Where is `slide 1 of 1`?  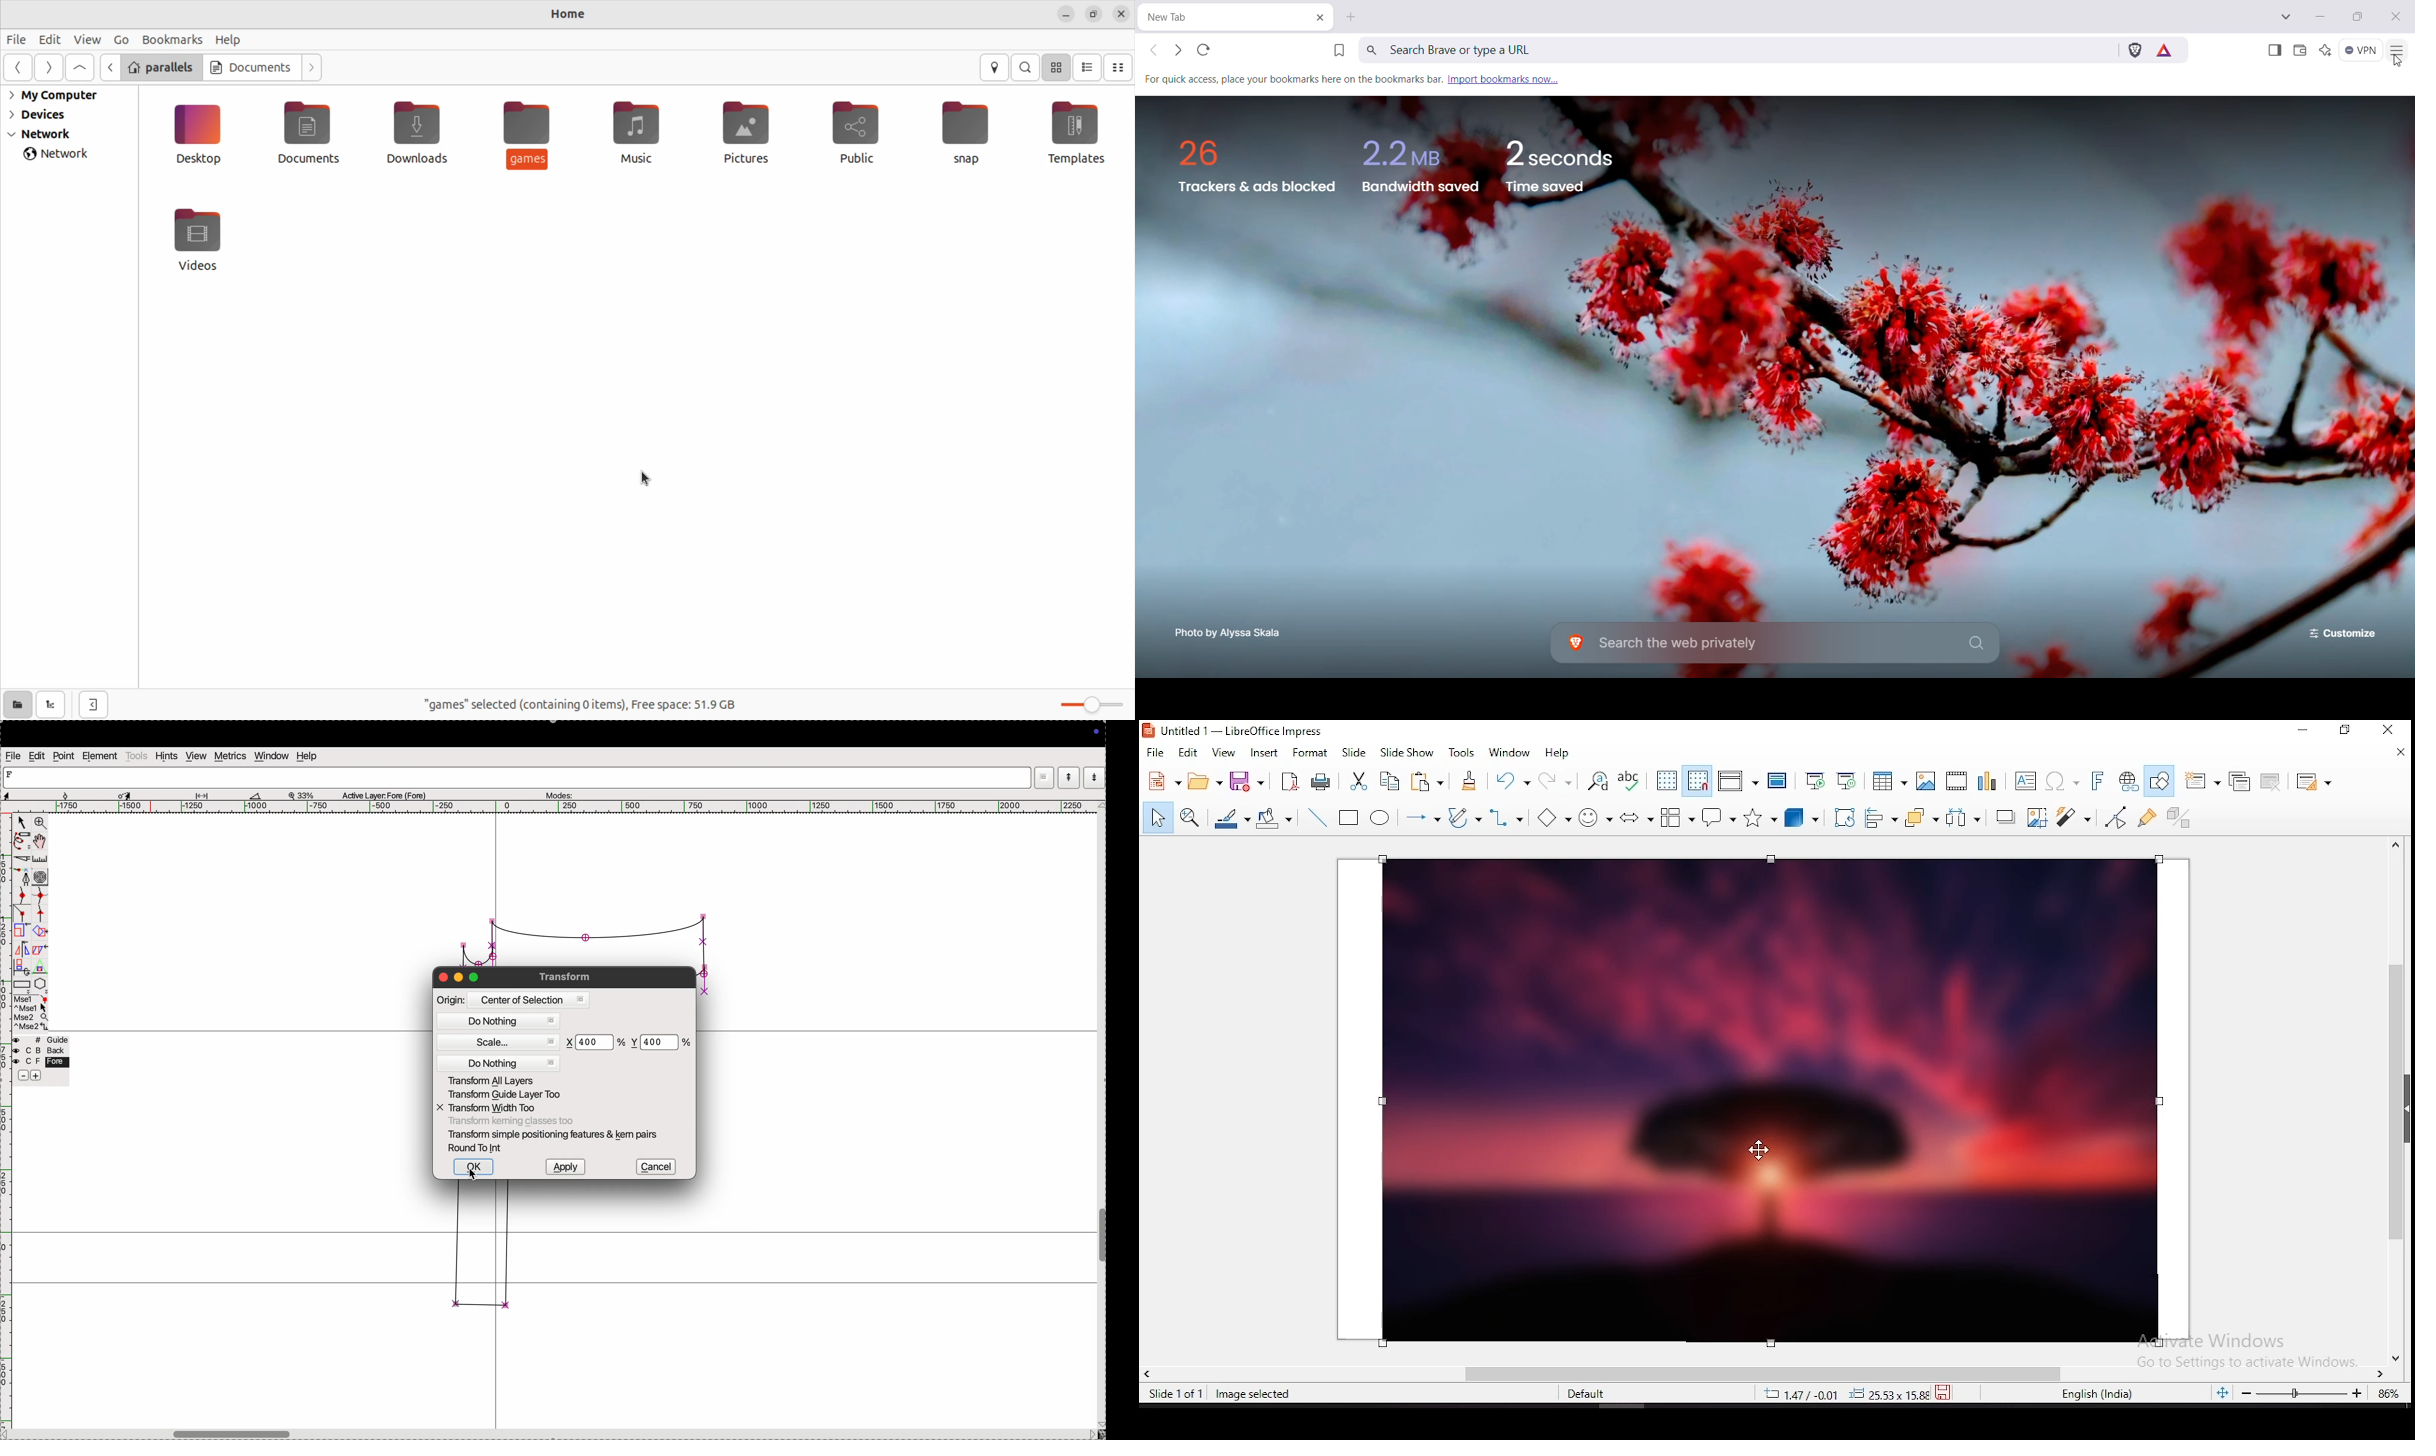 slide 1 of 1 is located at coordinates (1174, 1396).